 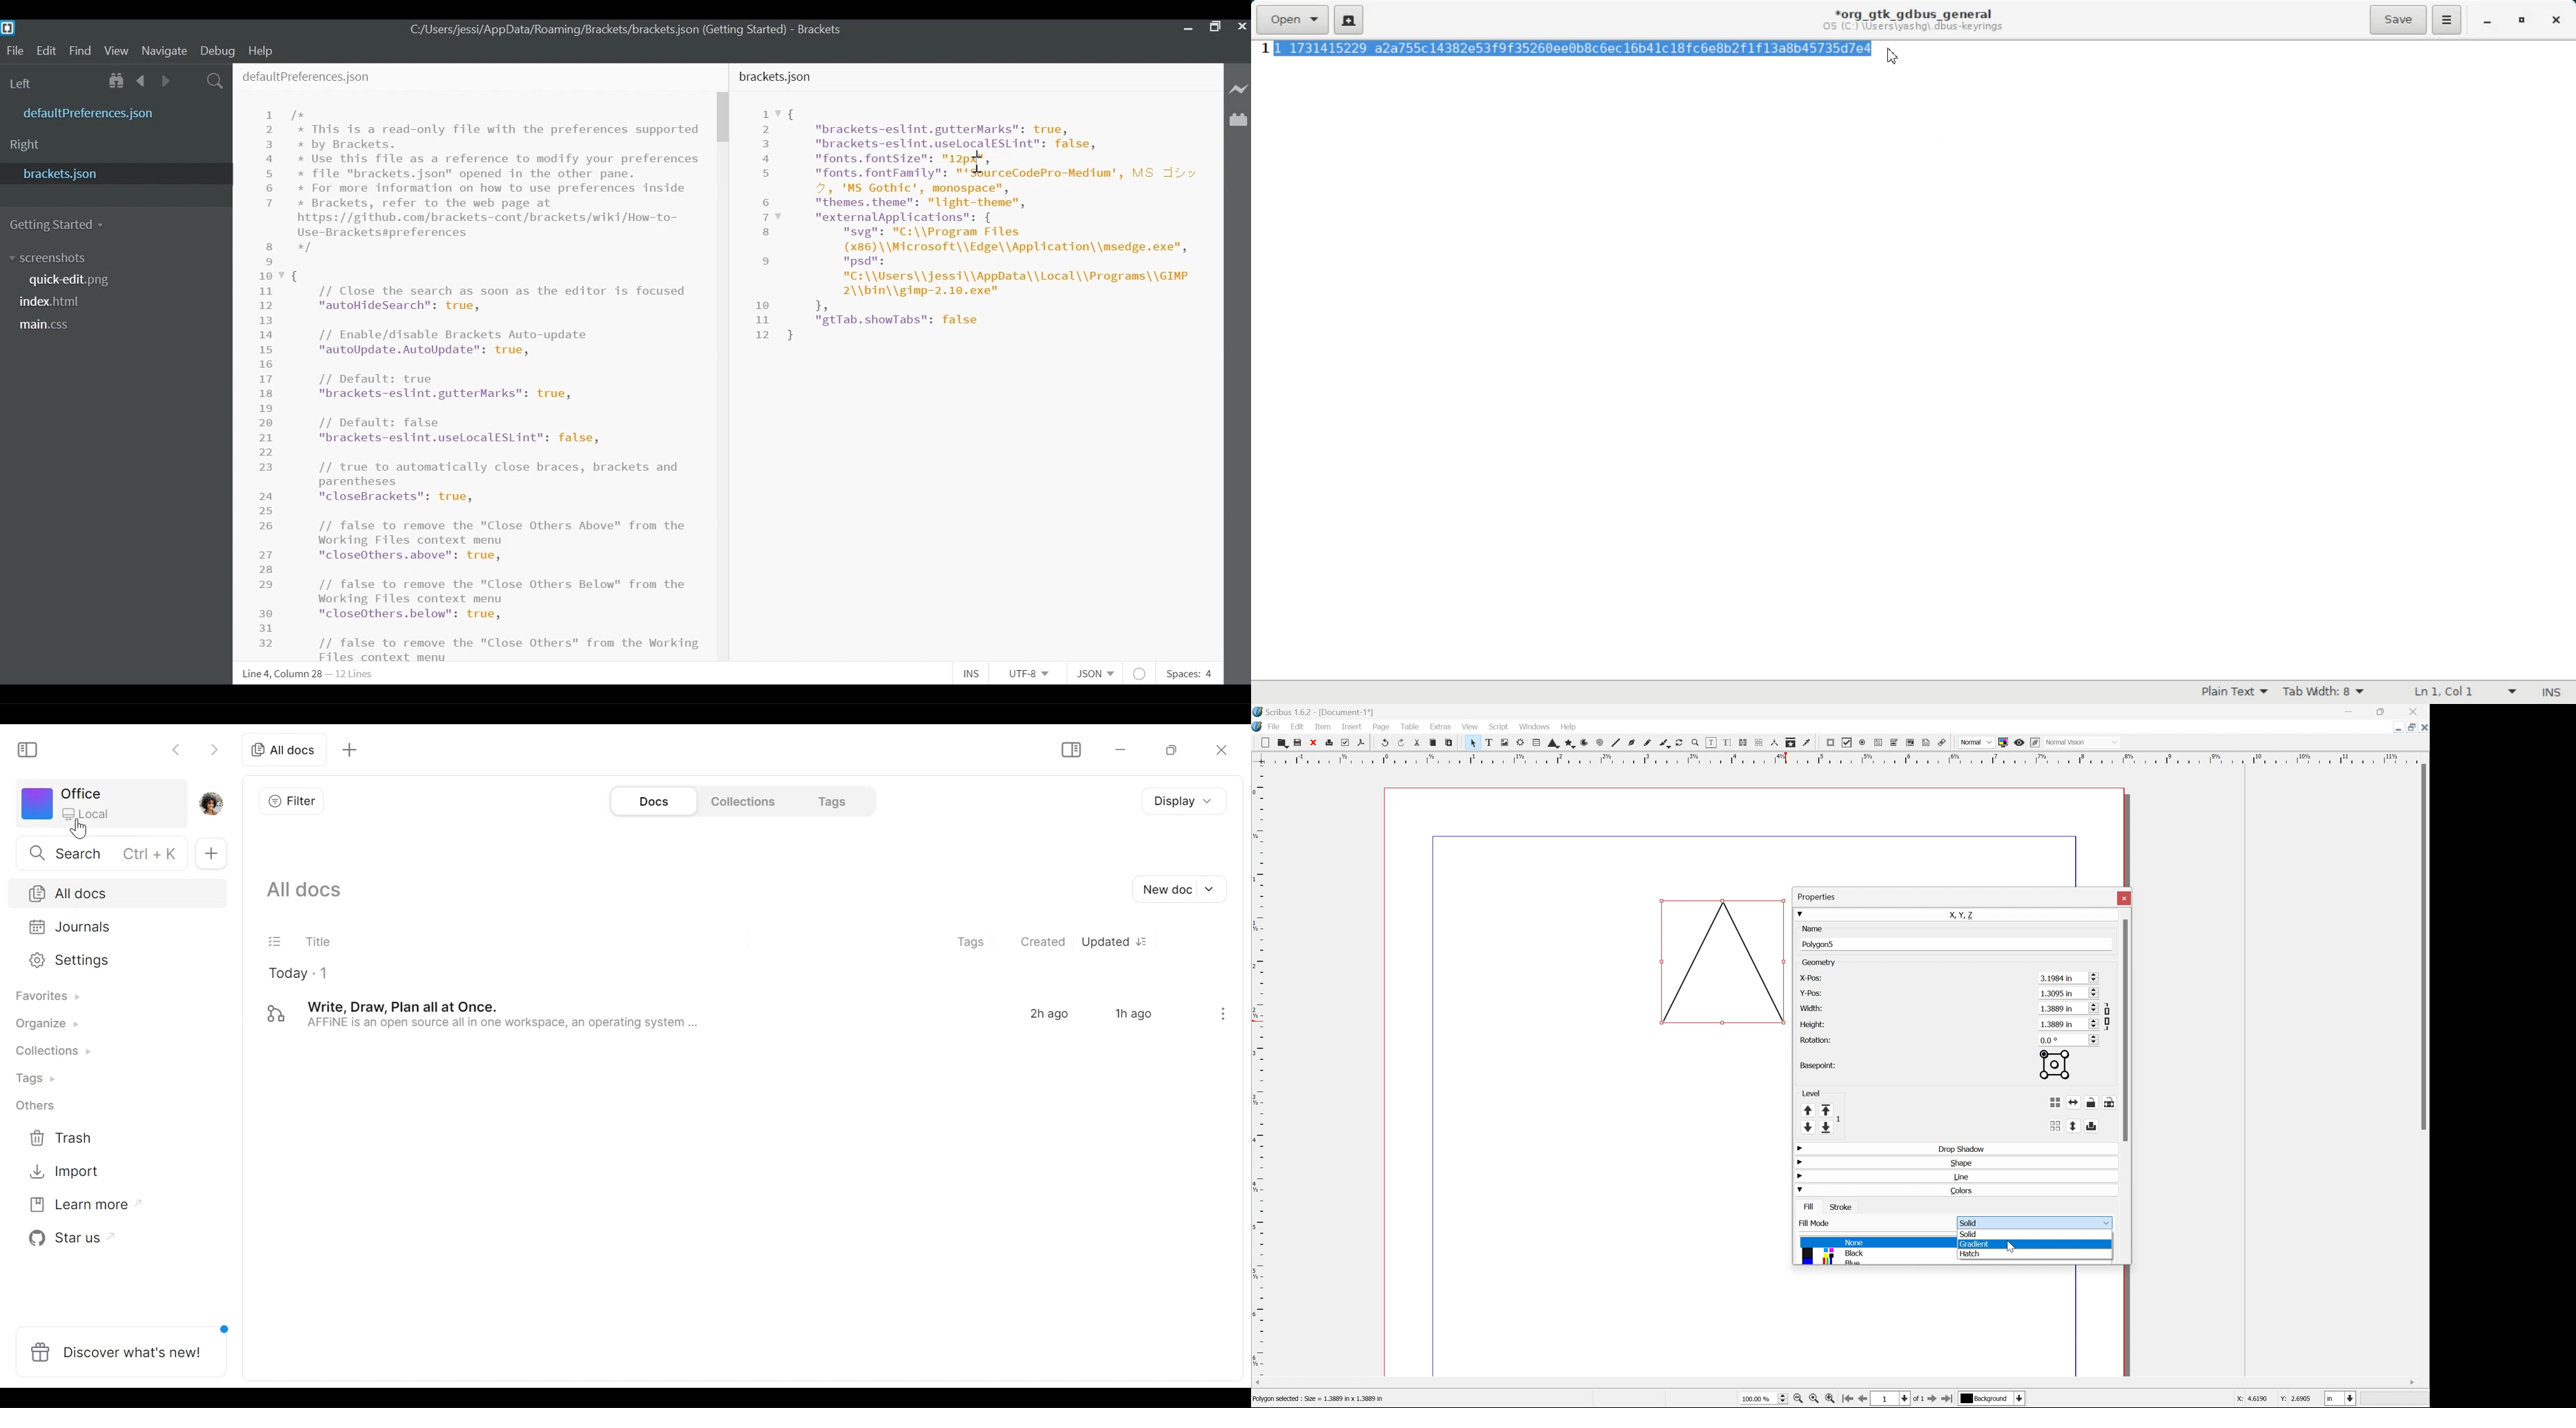 What do you see at coordinates (117, 50) in the screenshot?
I see `View` at bounding box center [117, 50].